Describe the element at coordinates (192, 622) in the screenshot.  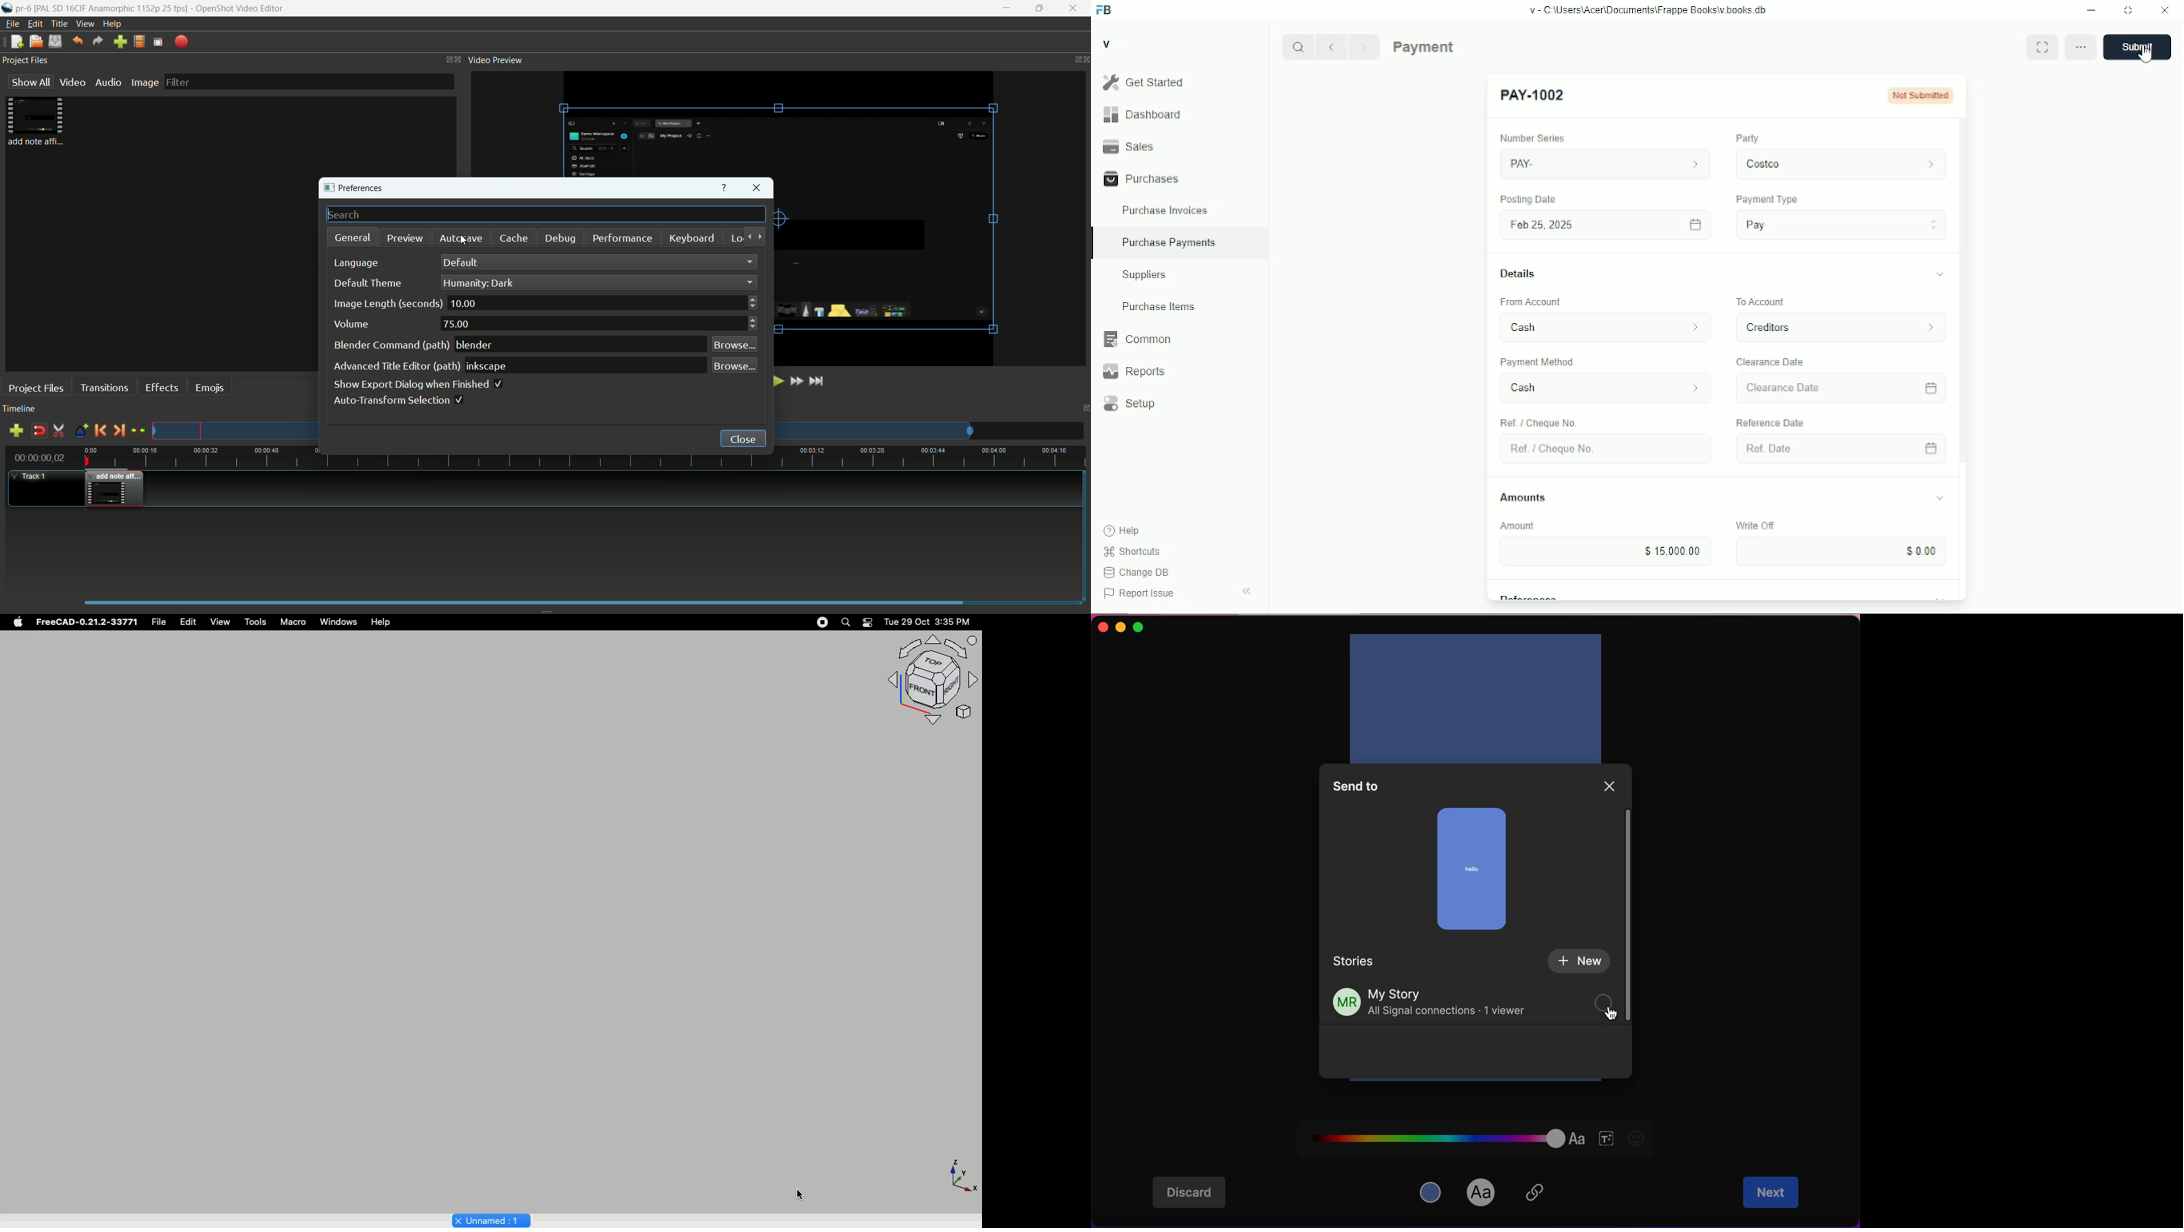
I see `Edit` at that location.